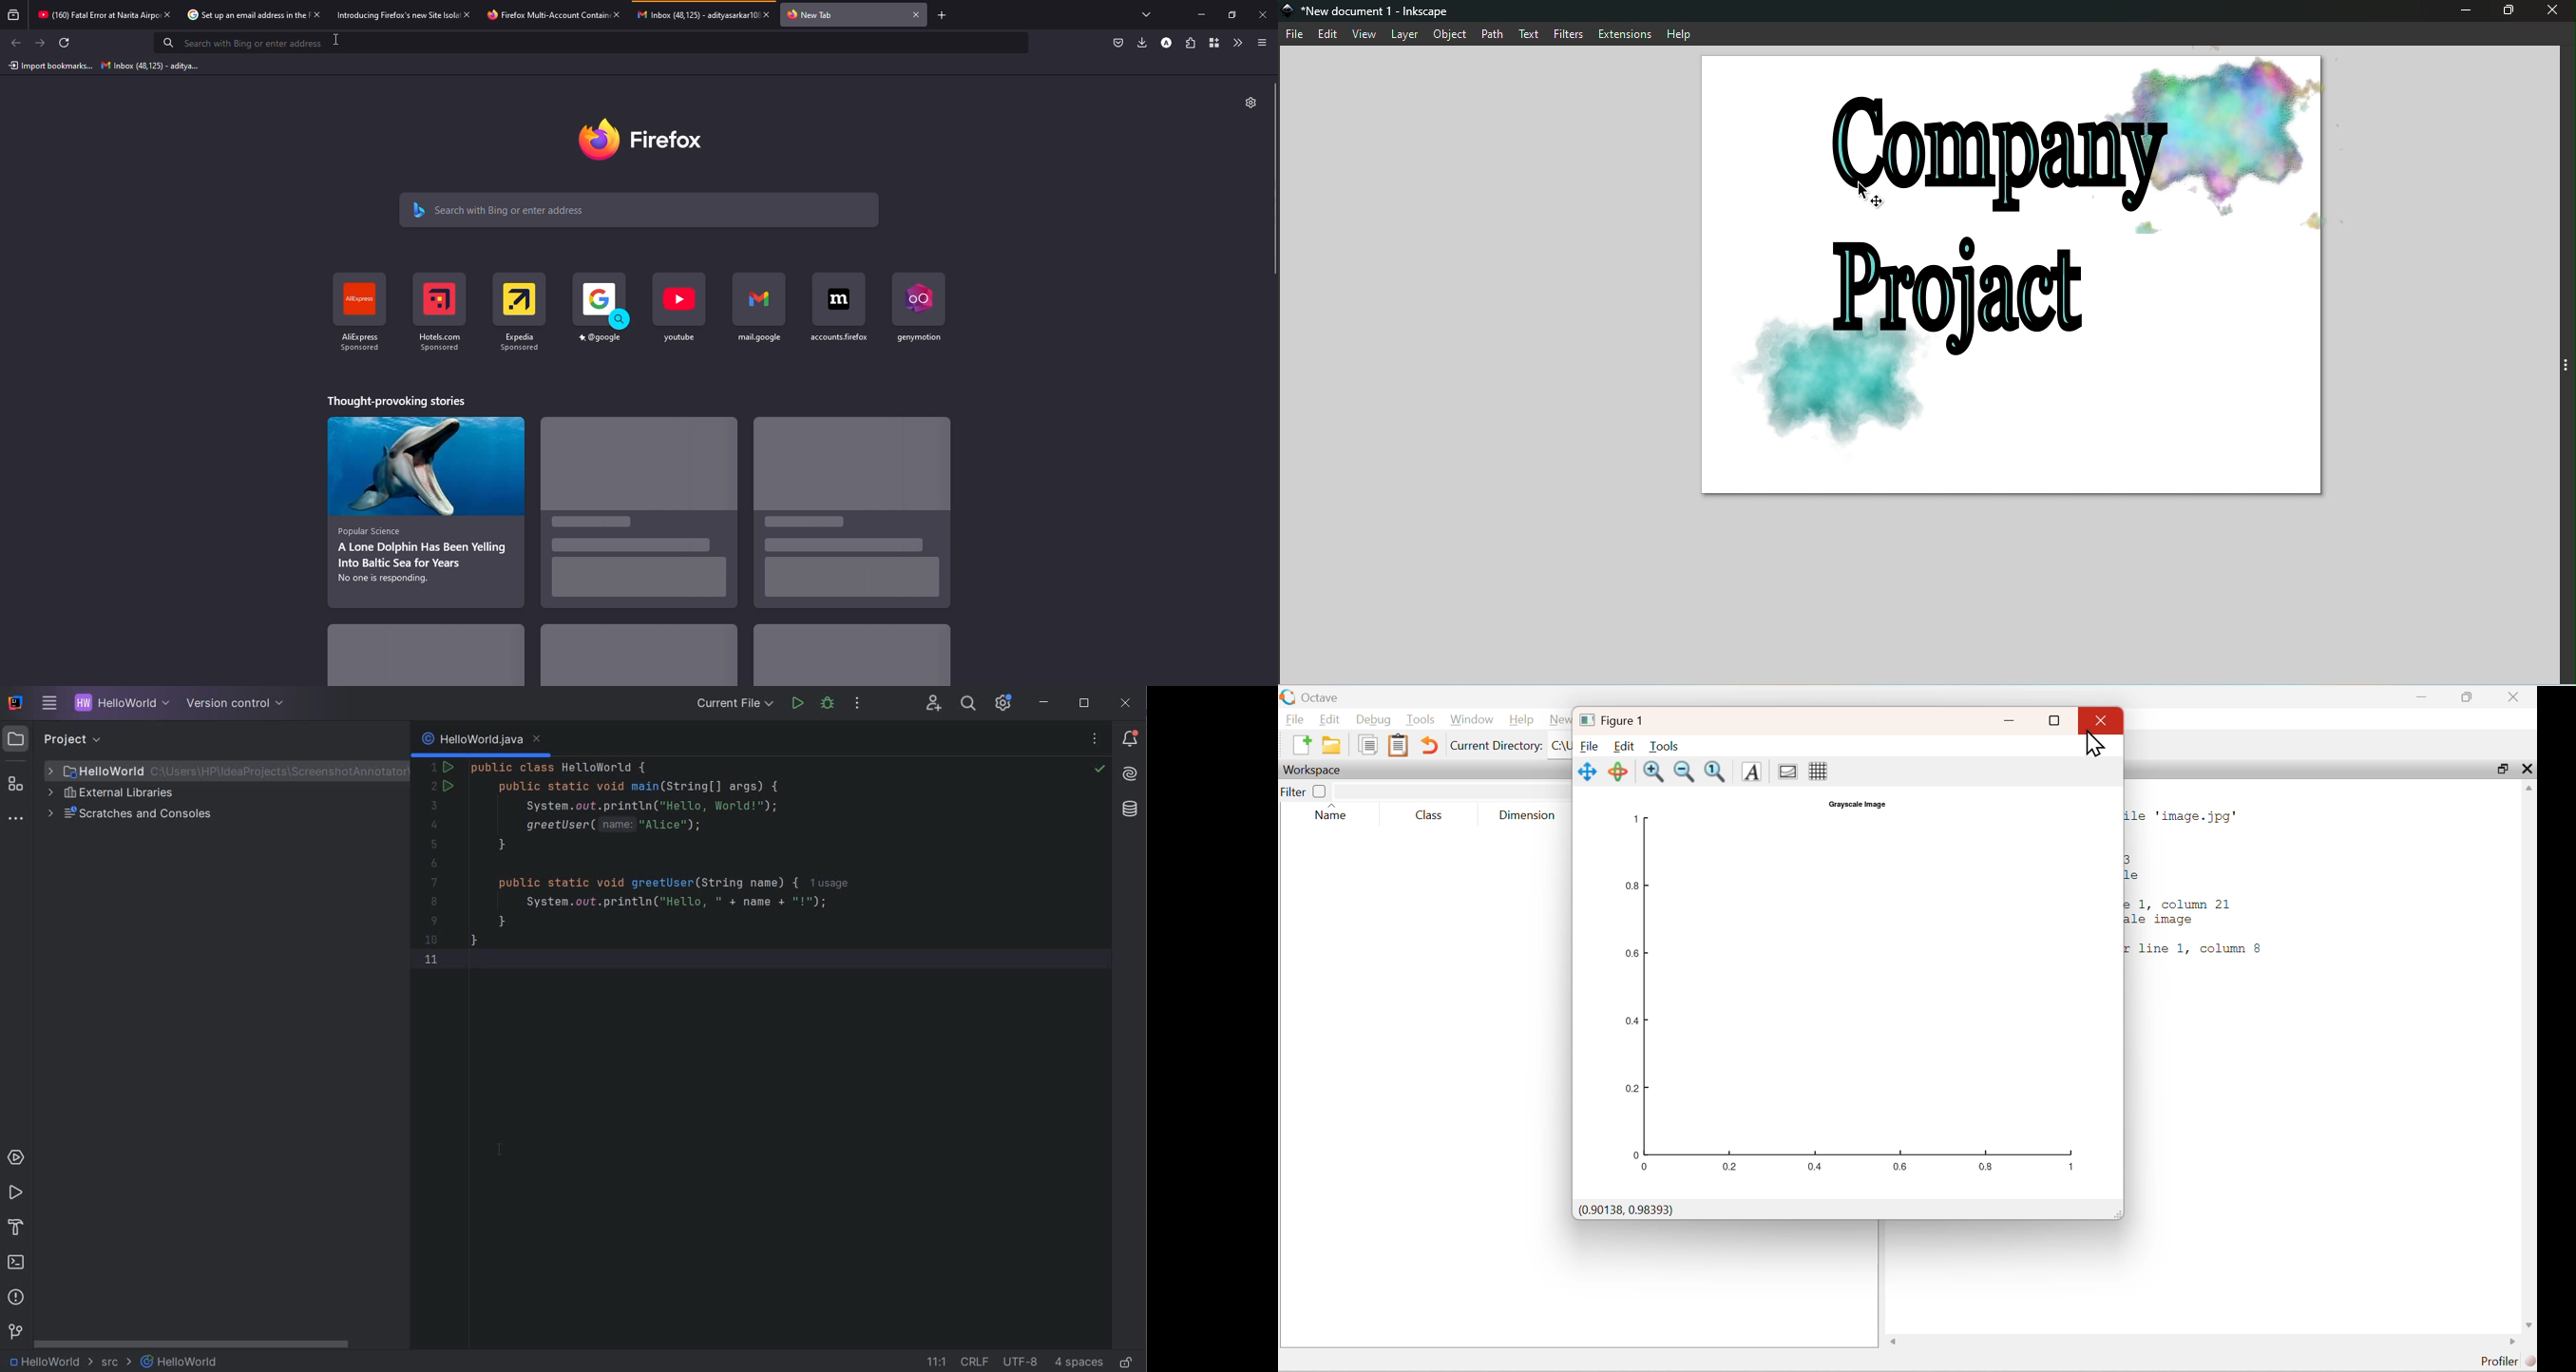 The width and height of the screenshot is (2576, 1372). What do you see at coordinates (2011, 721) in the screenshot?
I see `Minimize` at bounding box center [2011, 721].